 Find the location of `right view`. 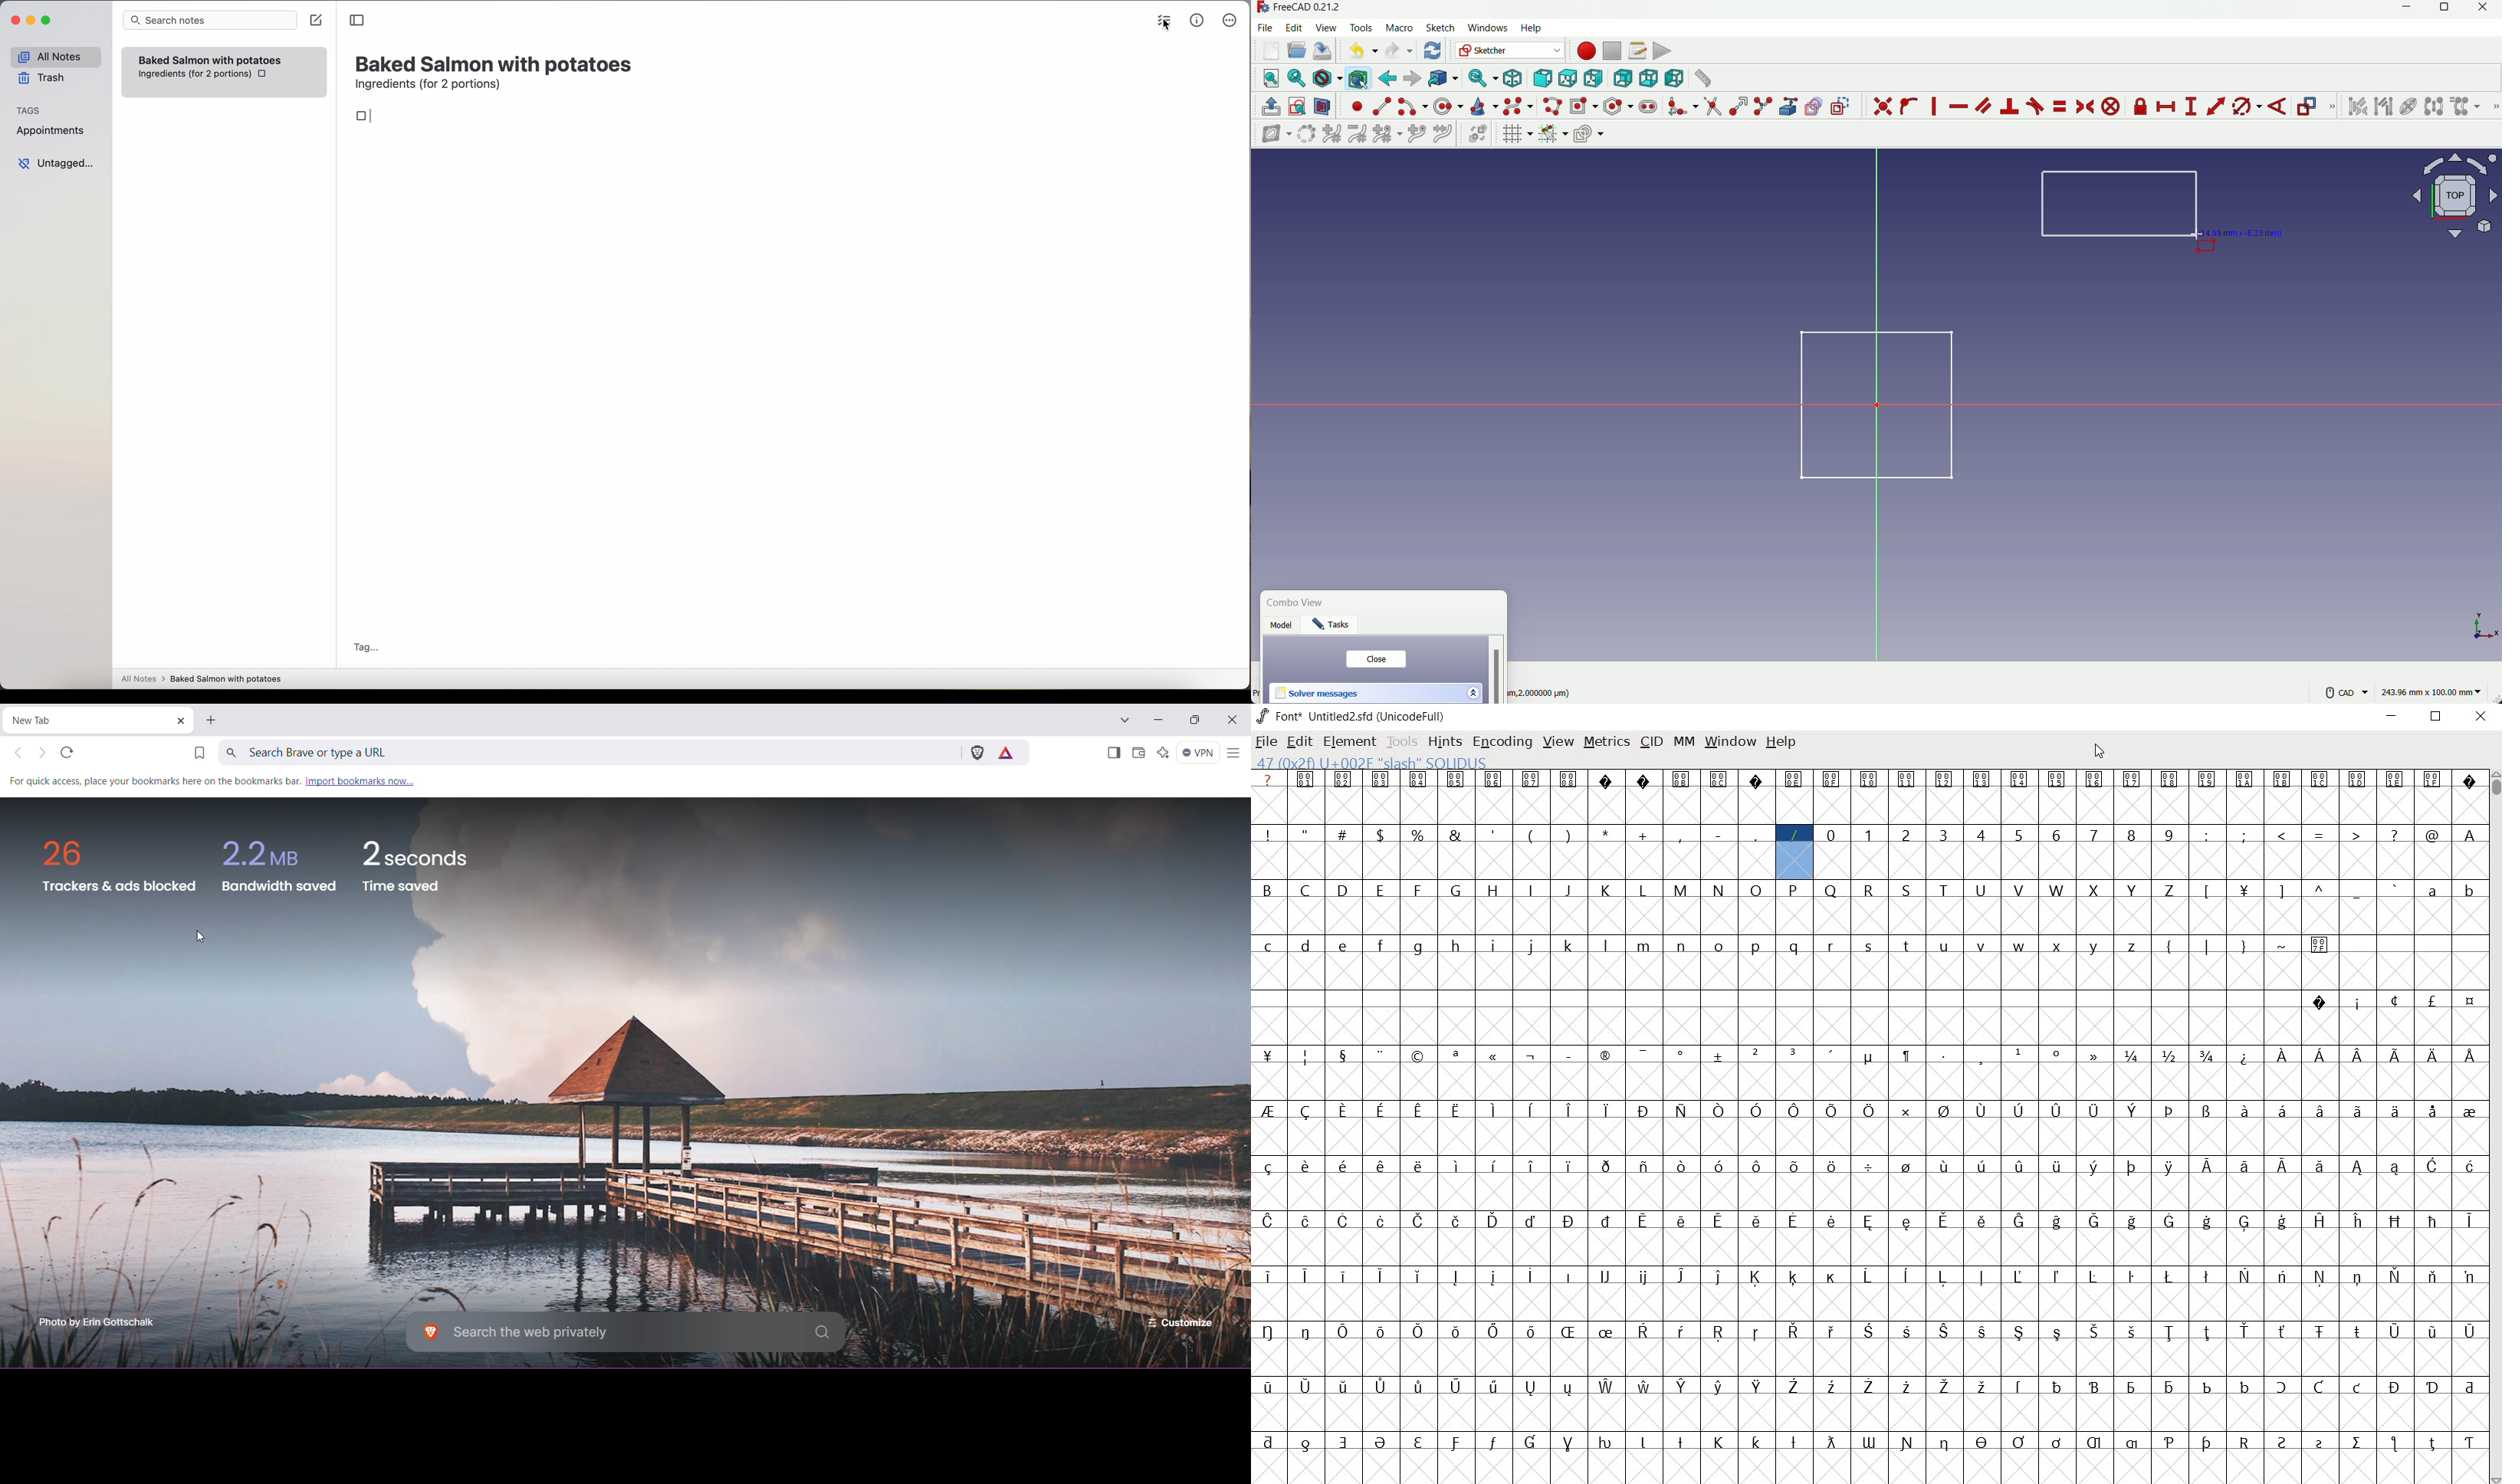

right view is located at coordinates (1594, 79).